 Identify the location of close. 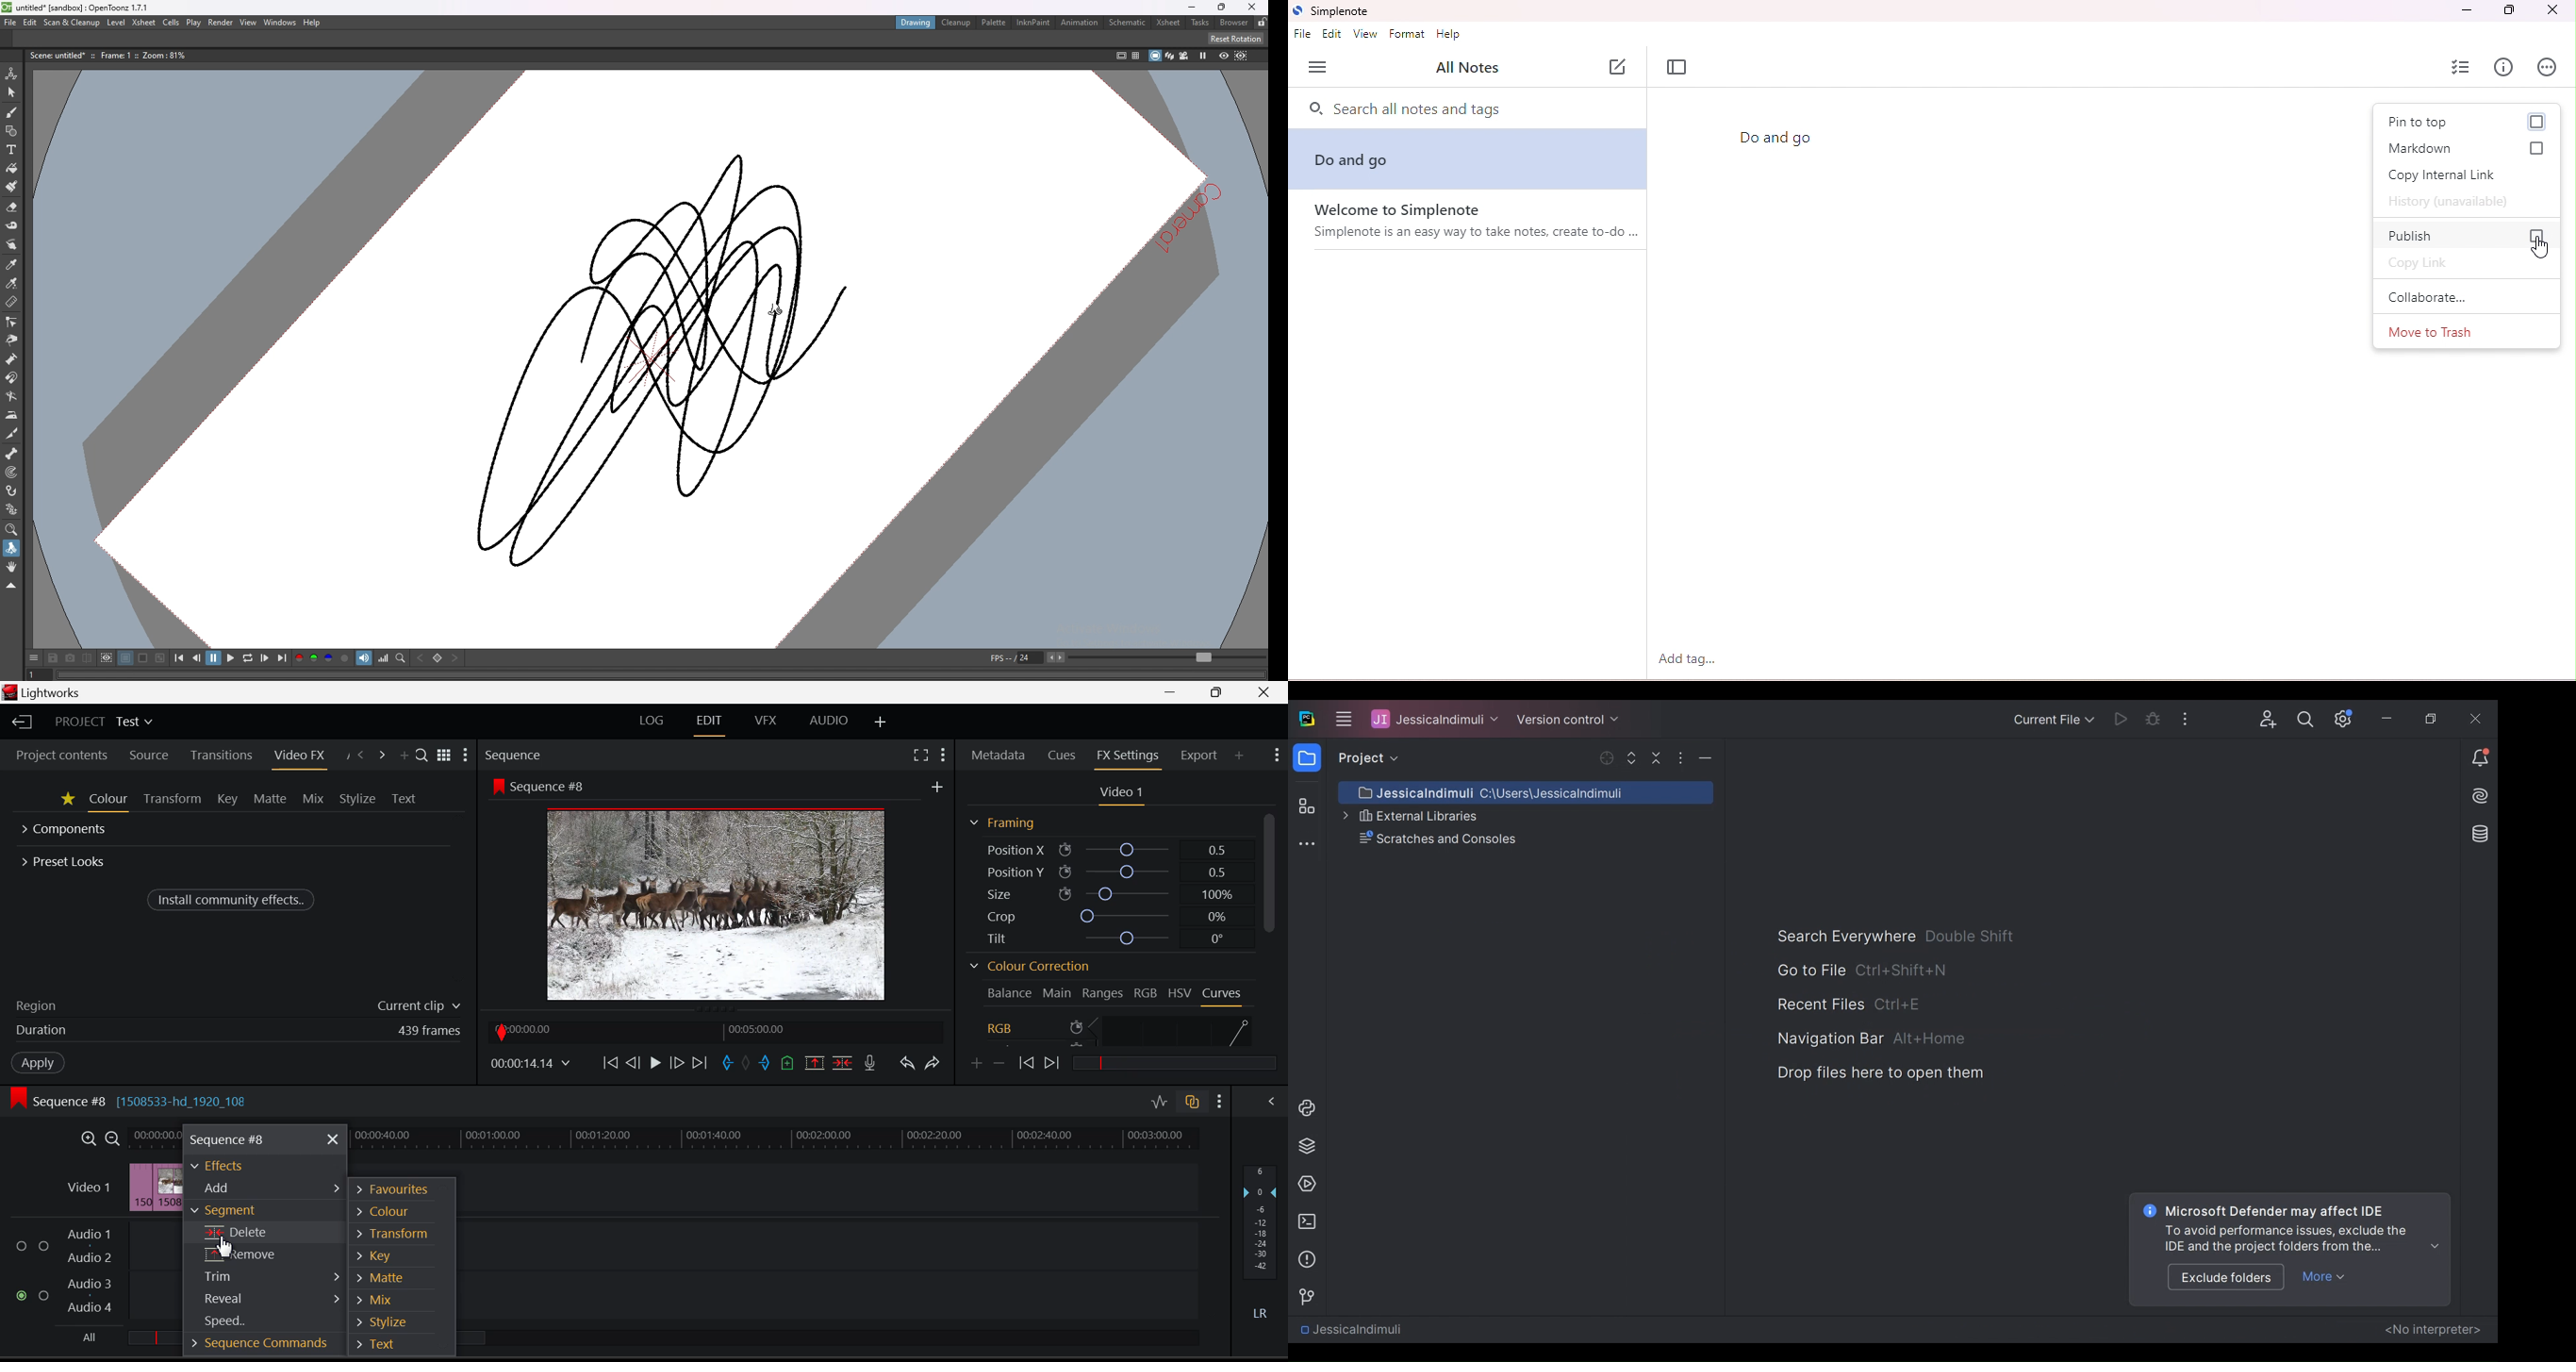
(2550, 10).